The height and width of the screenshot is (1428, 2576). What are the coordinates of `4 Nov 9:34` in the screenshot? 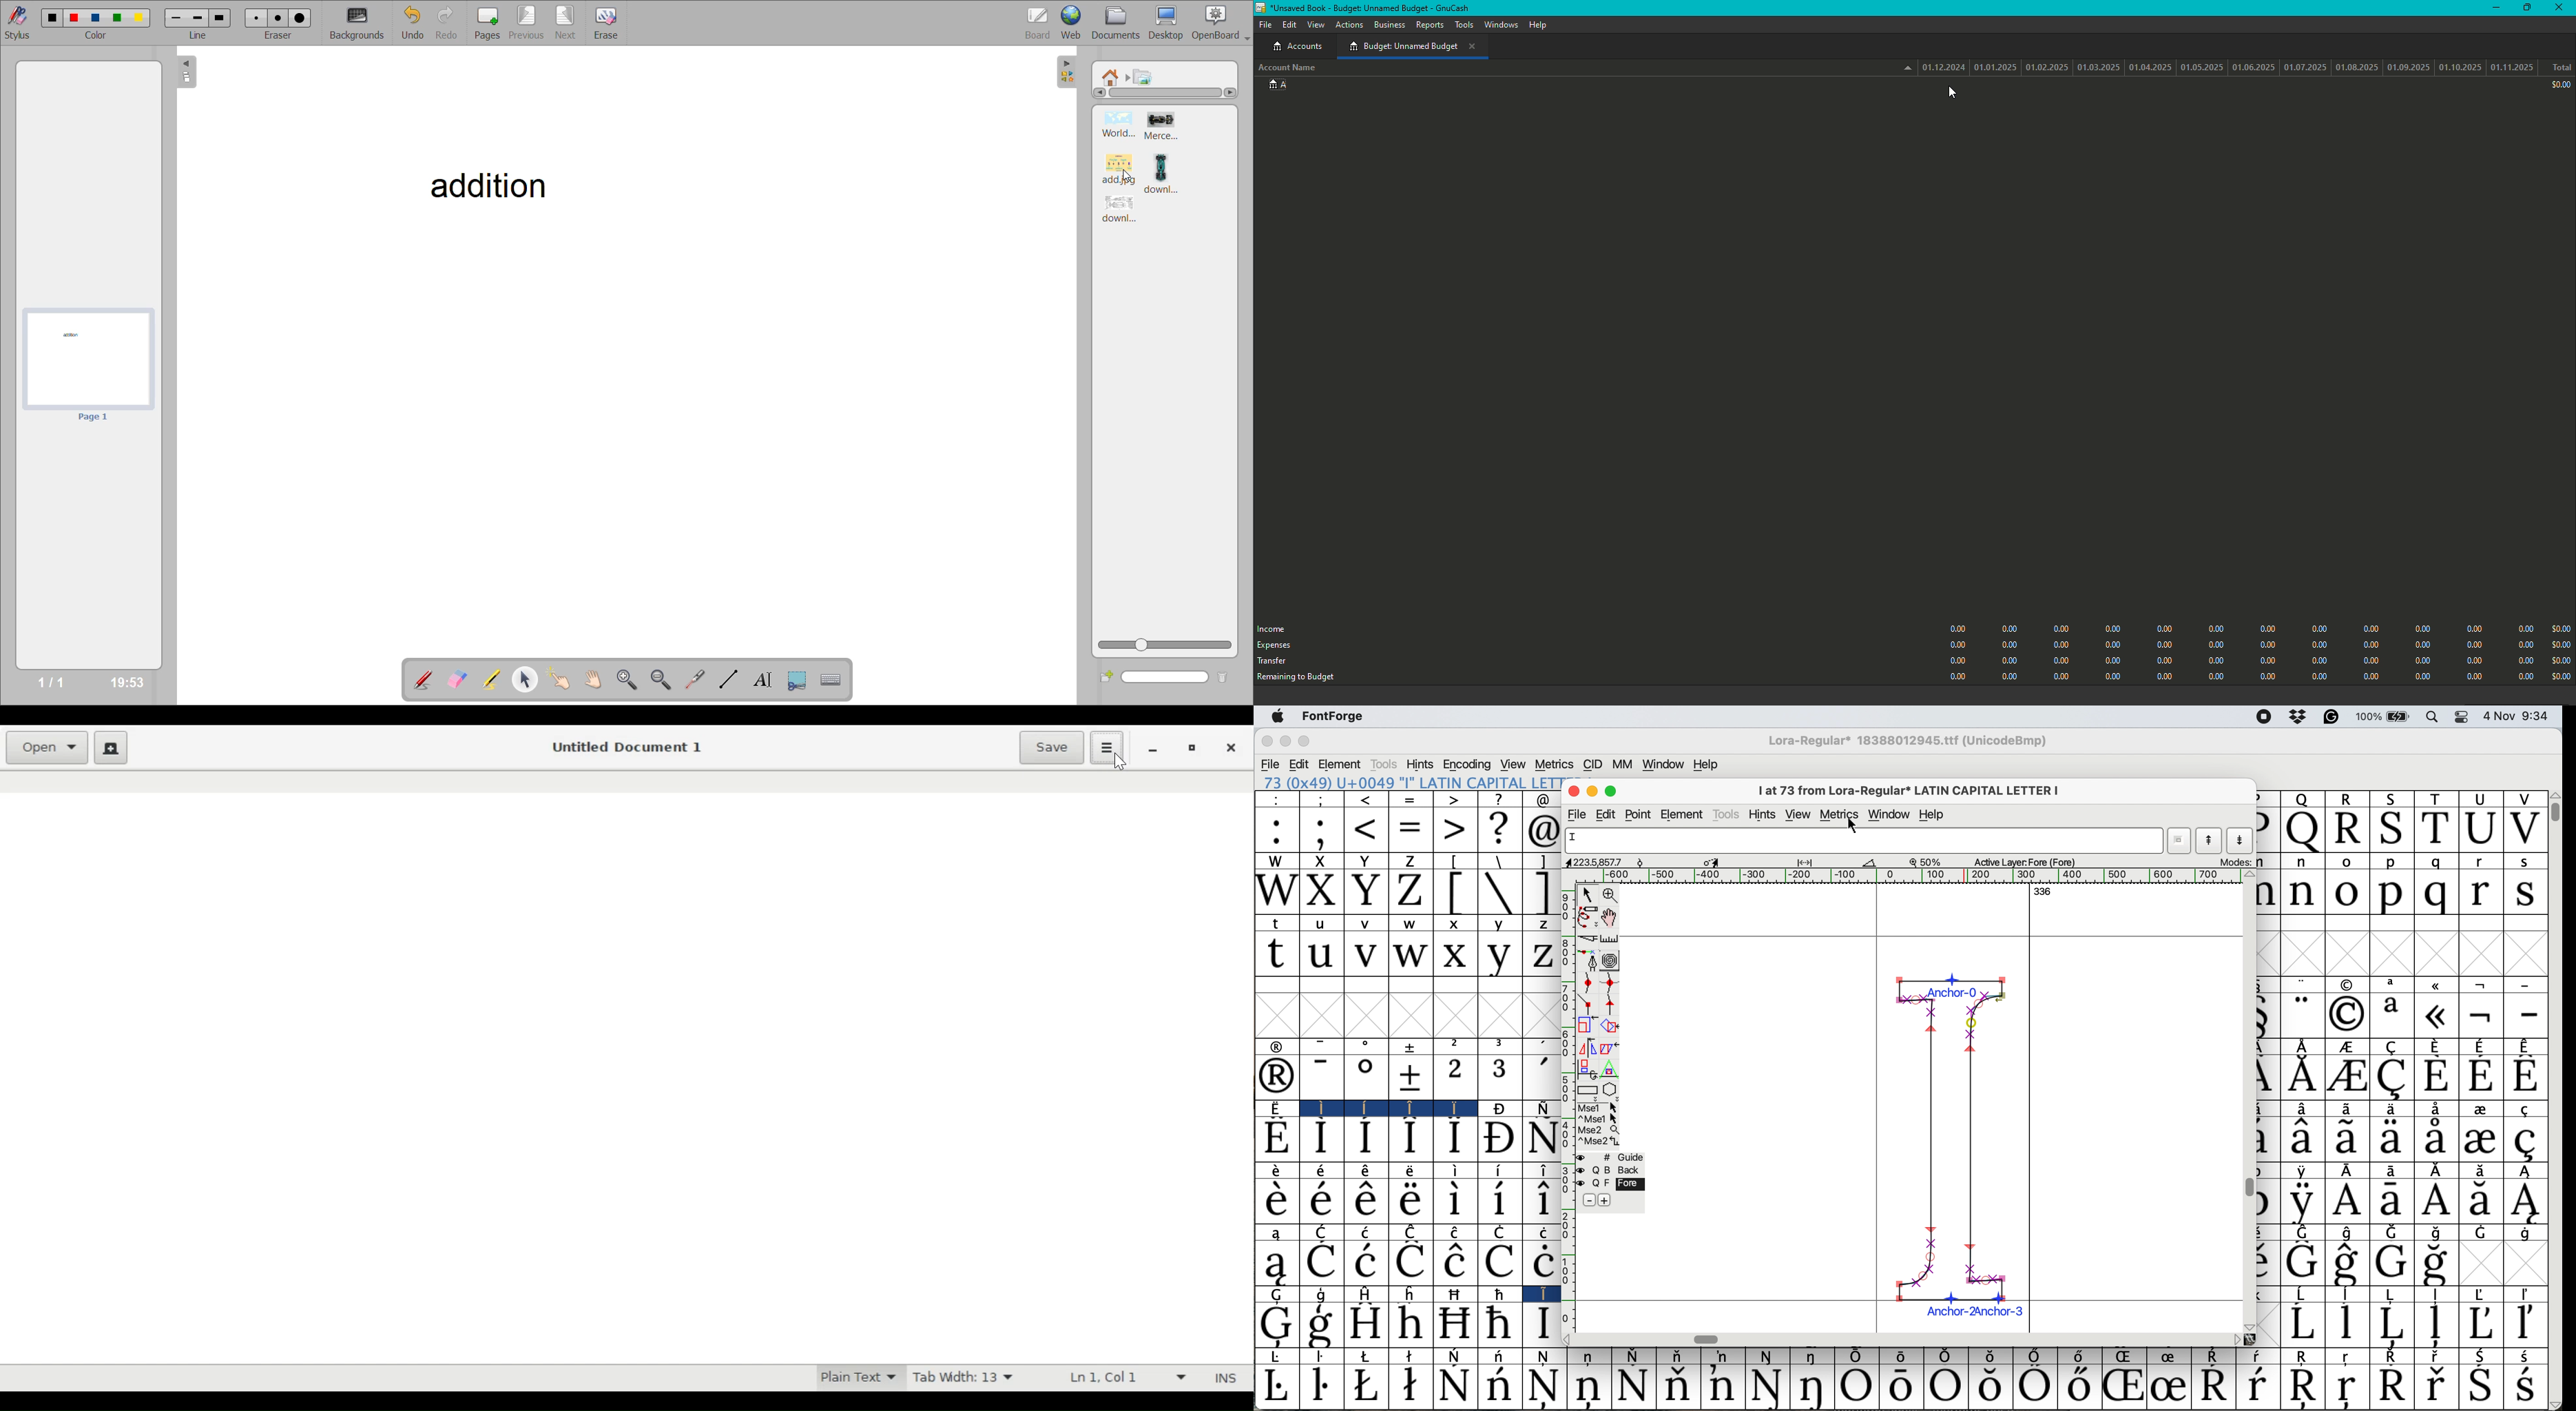 It's located at (2518, 716).